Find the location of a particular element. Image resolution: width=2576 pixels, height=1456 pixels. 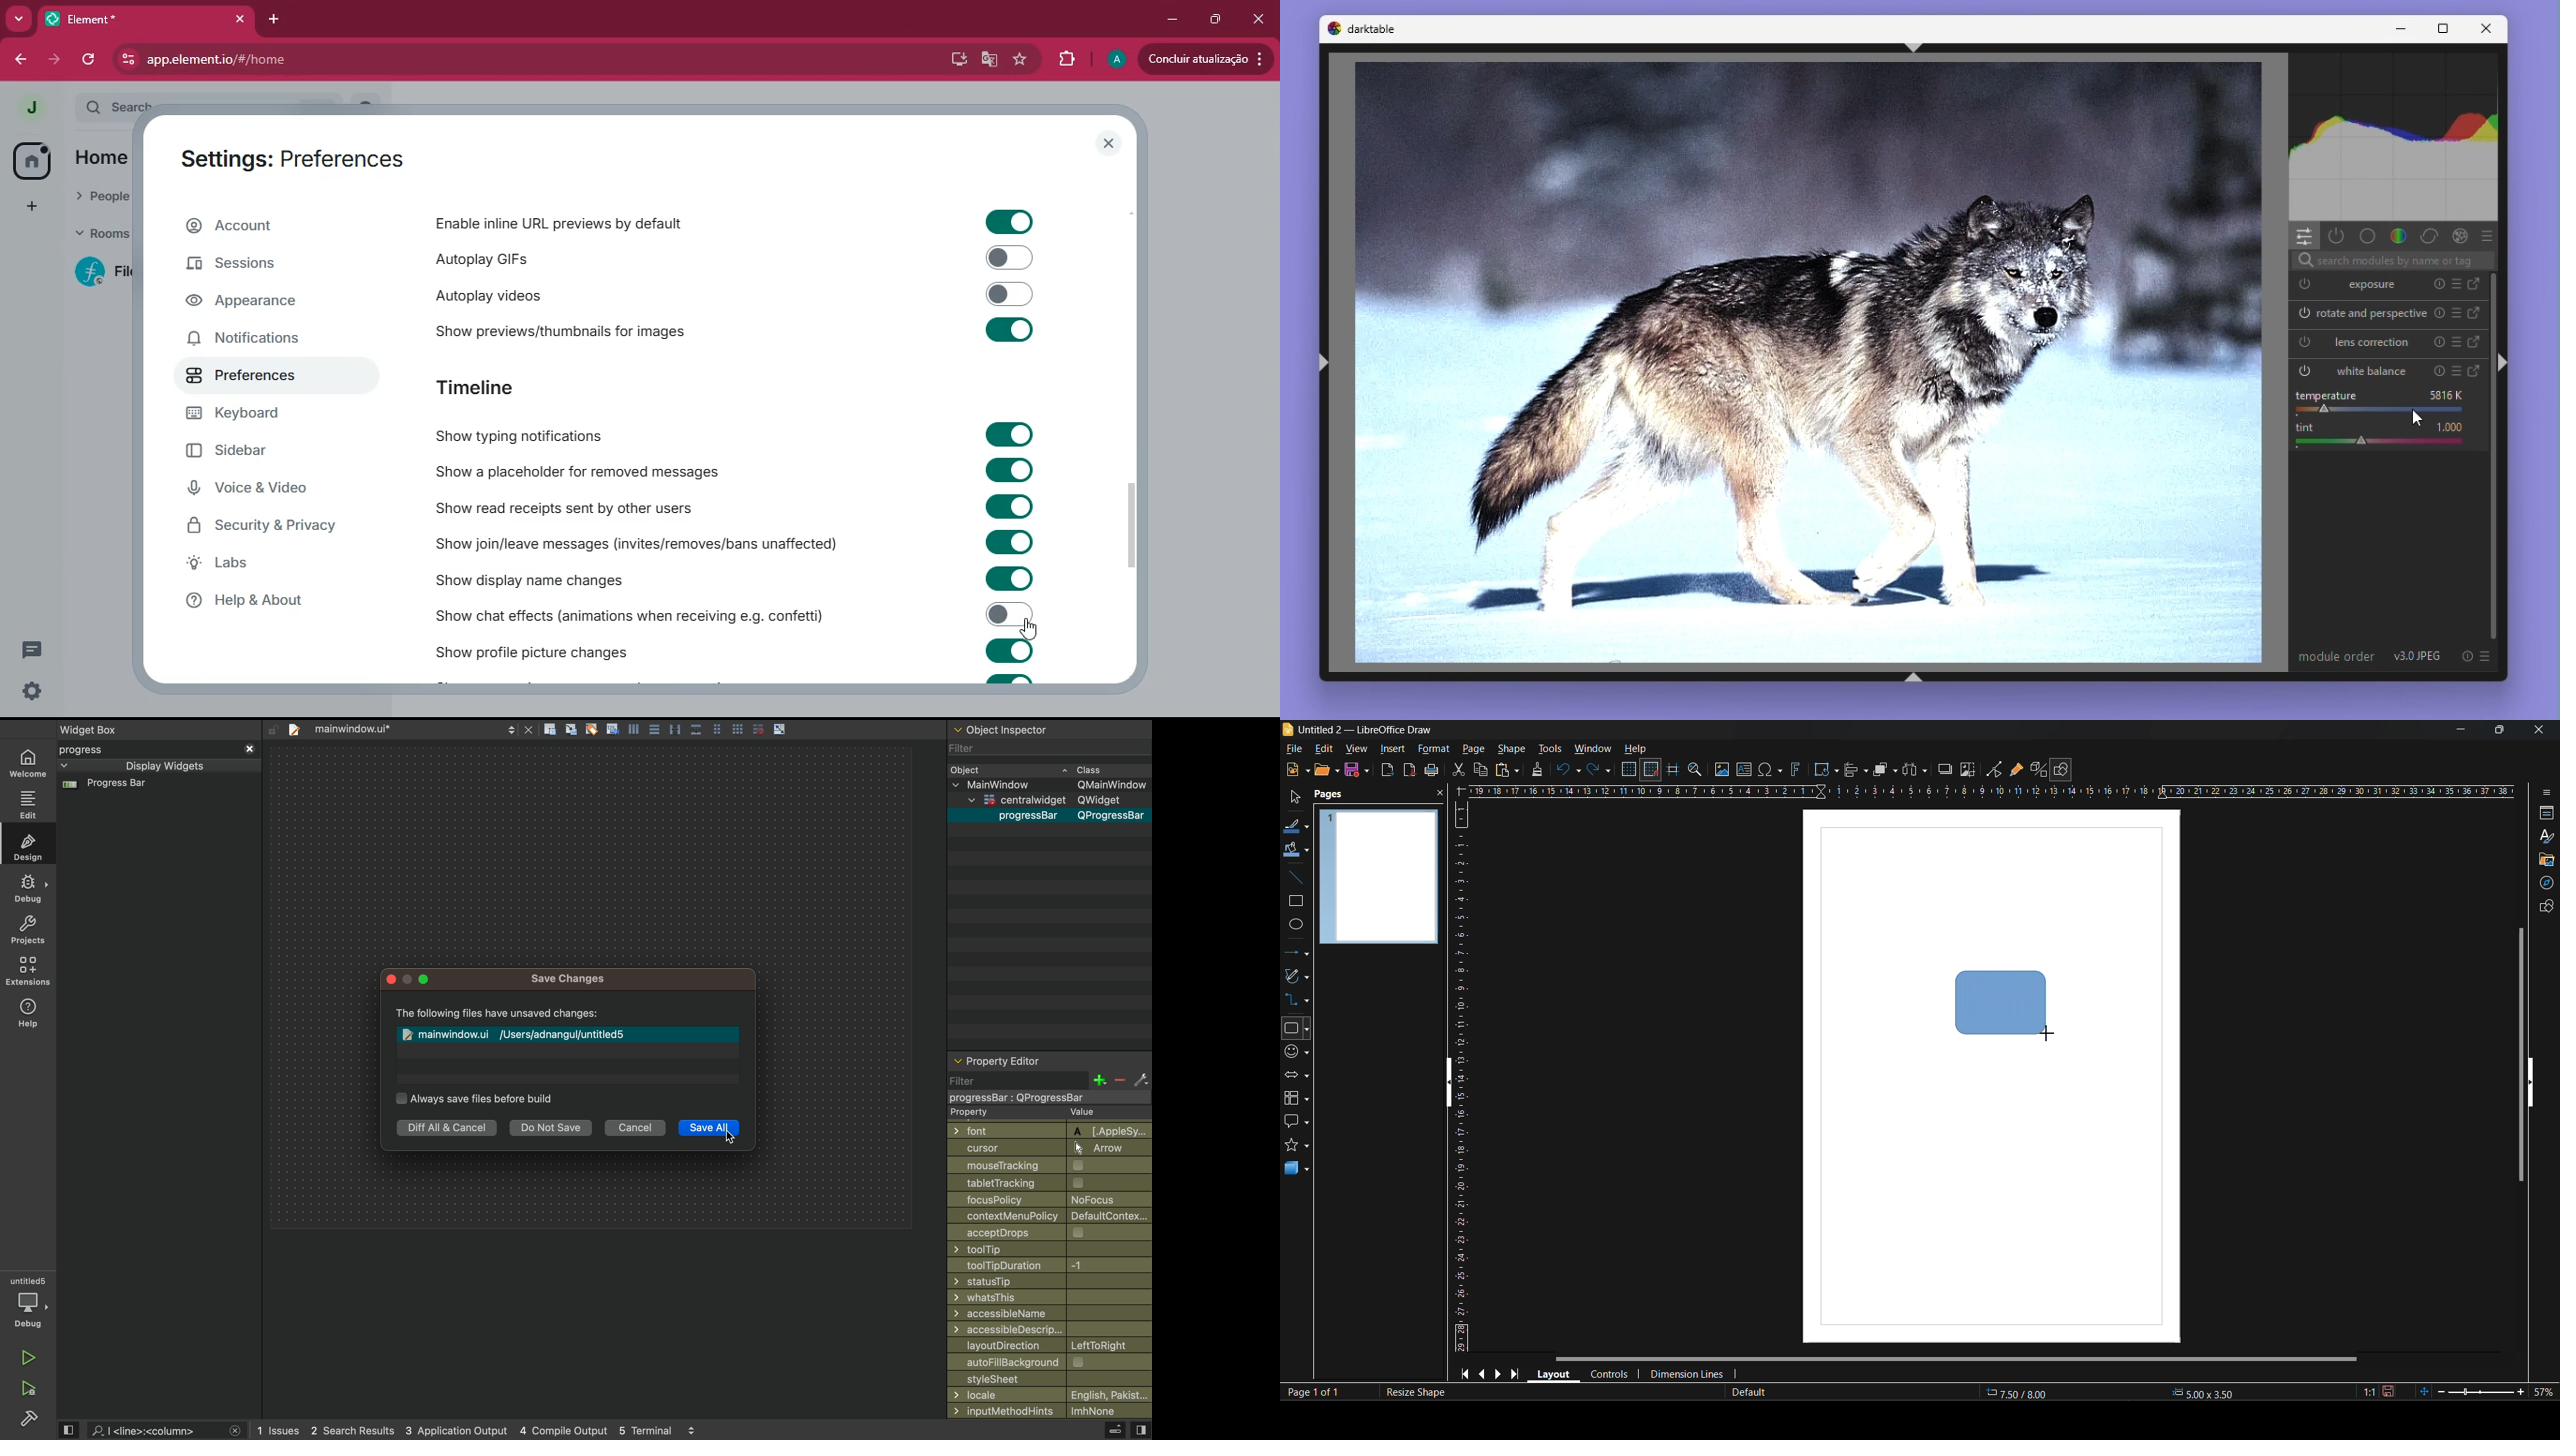

inputmethodhints is located at coordinates (1048, 1410).